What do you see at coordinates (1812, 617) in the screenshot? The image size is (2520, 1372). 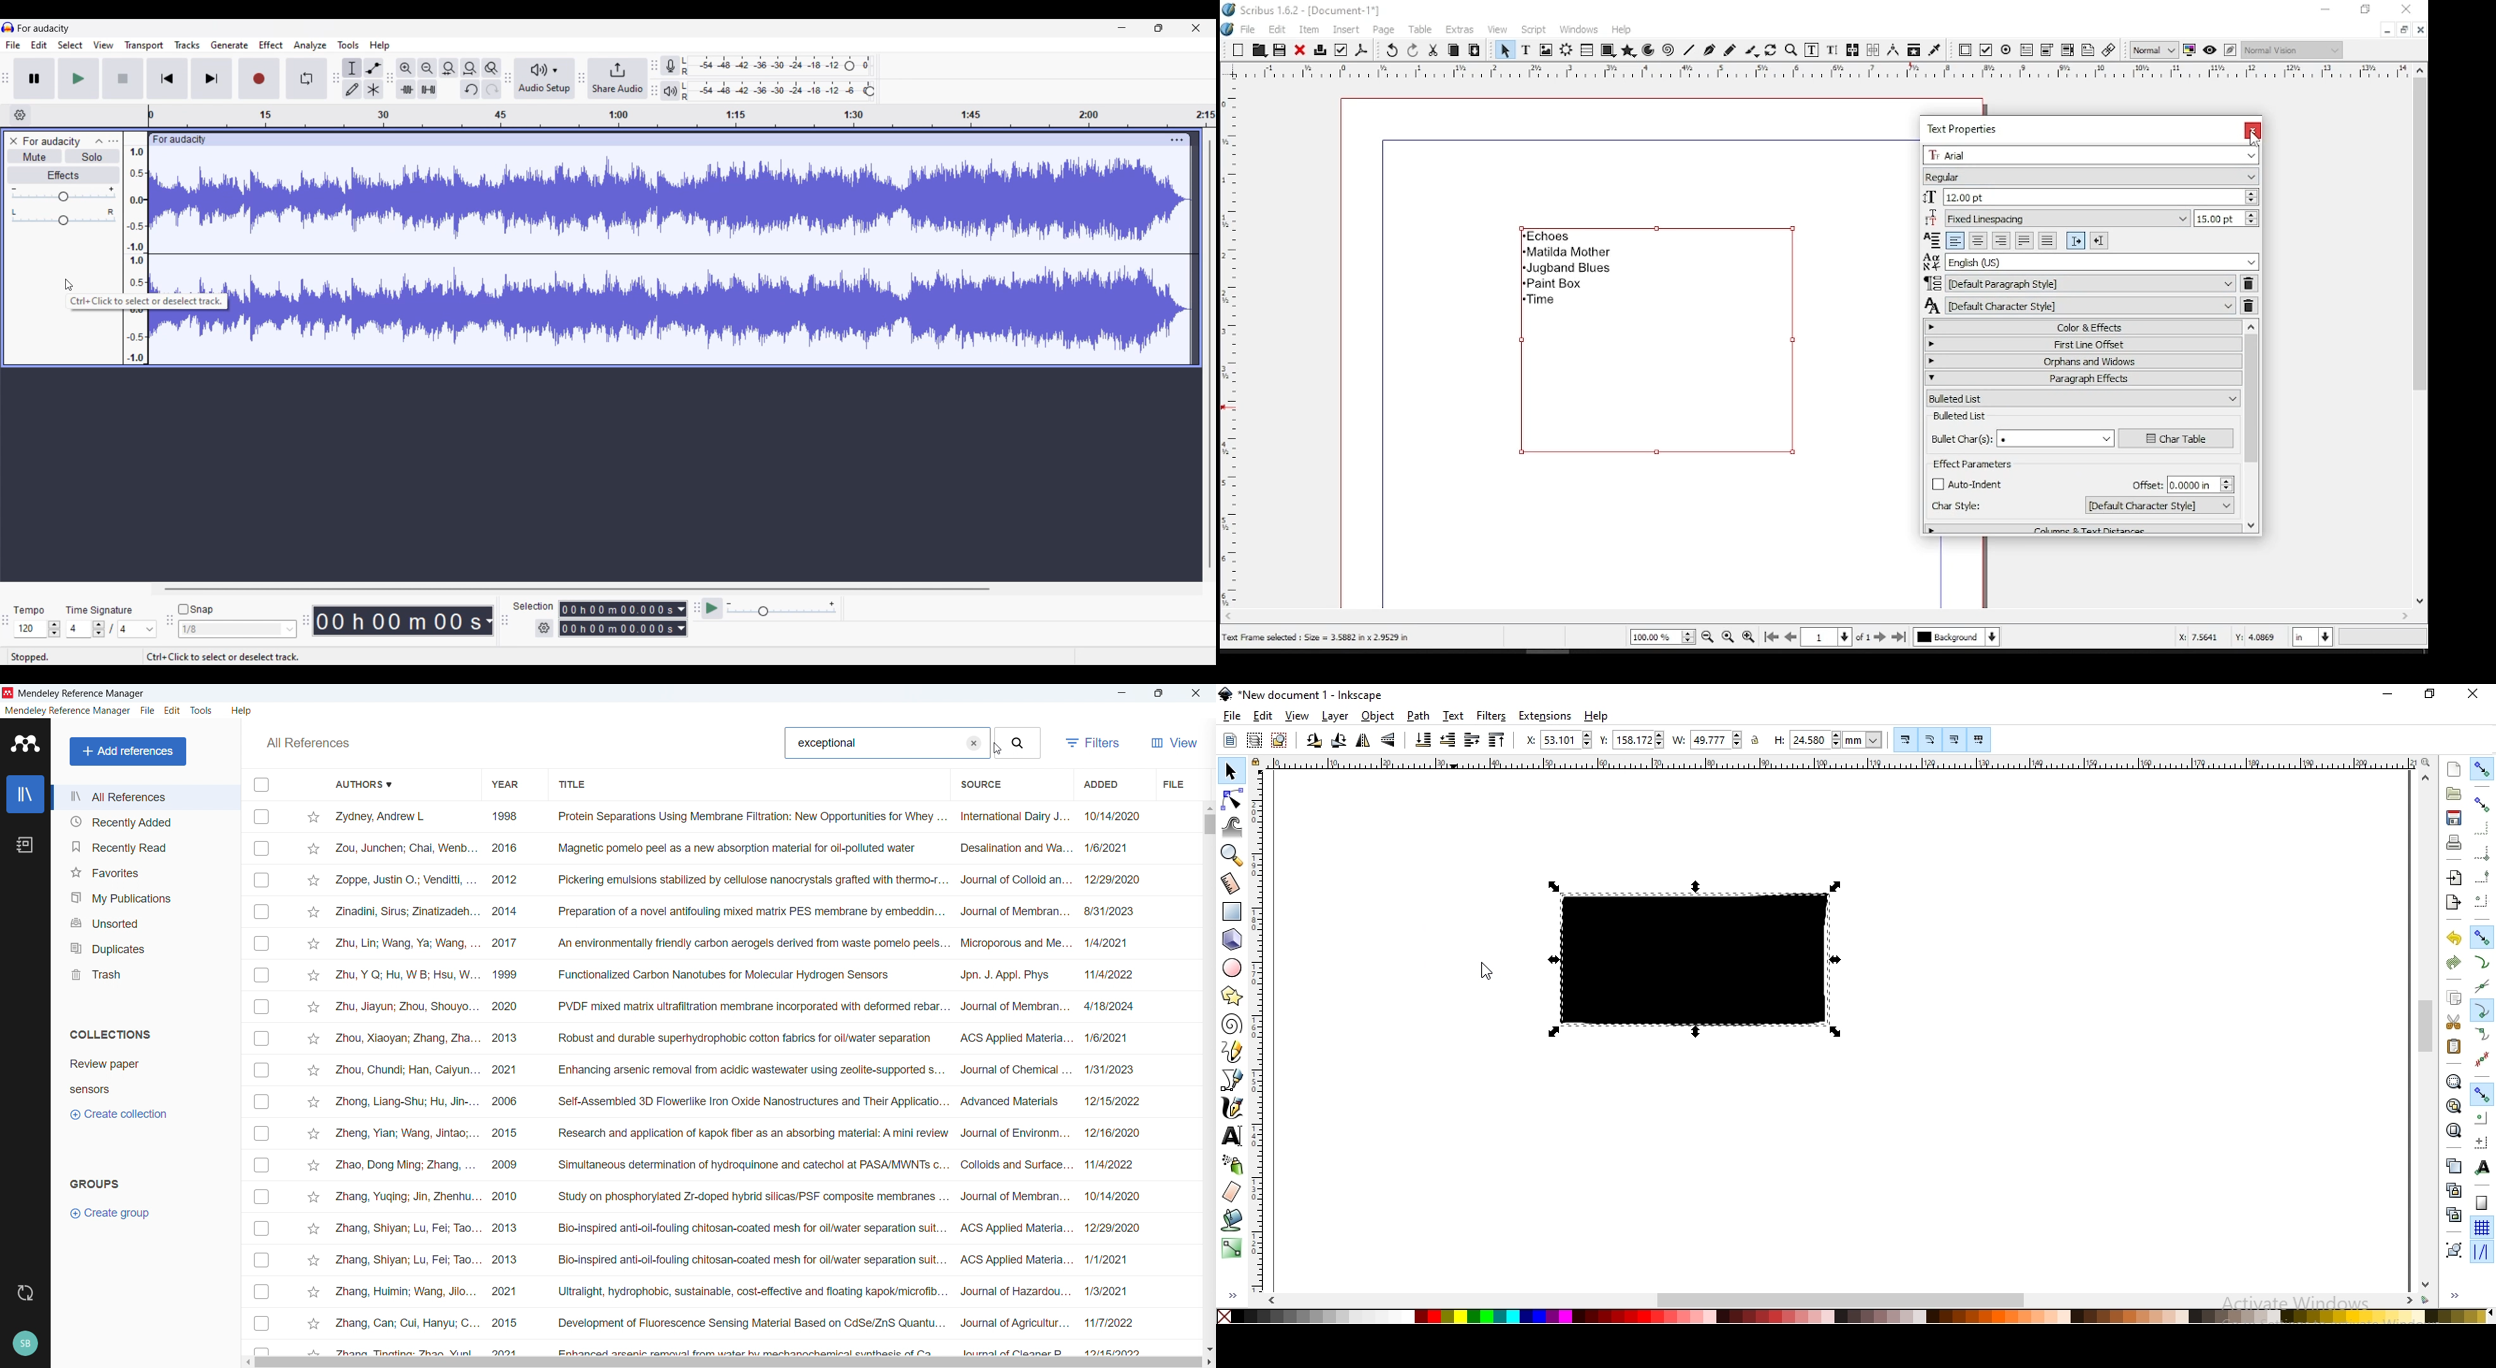 I see `scroll bar` at bounding box center [1812, 617].